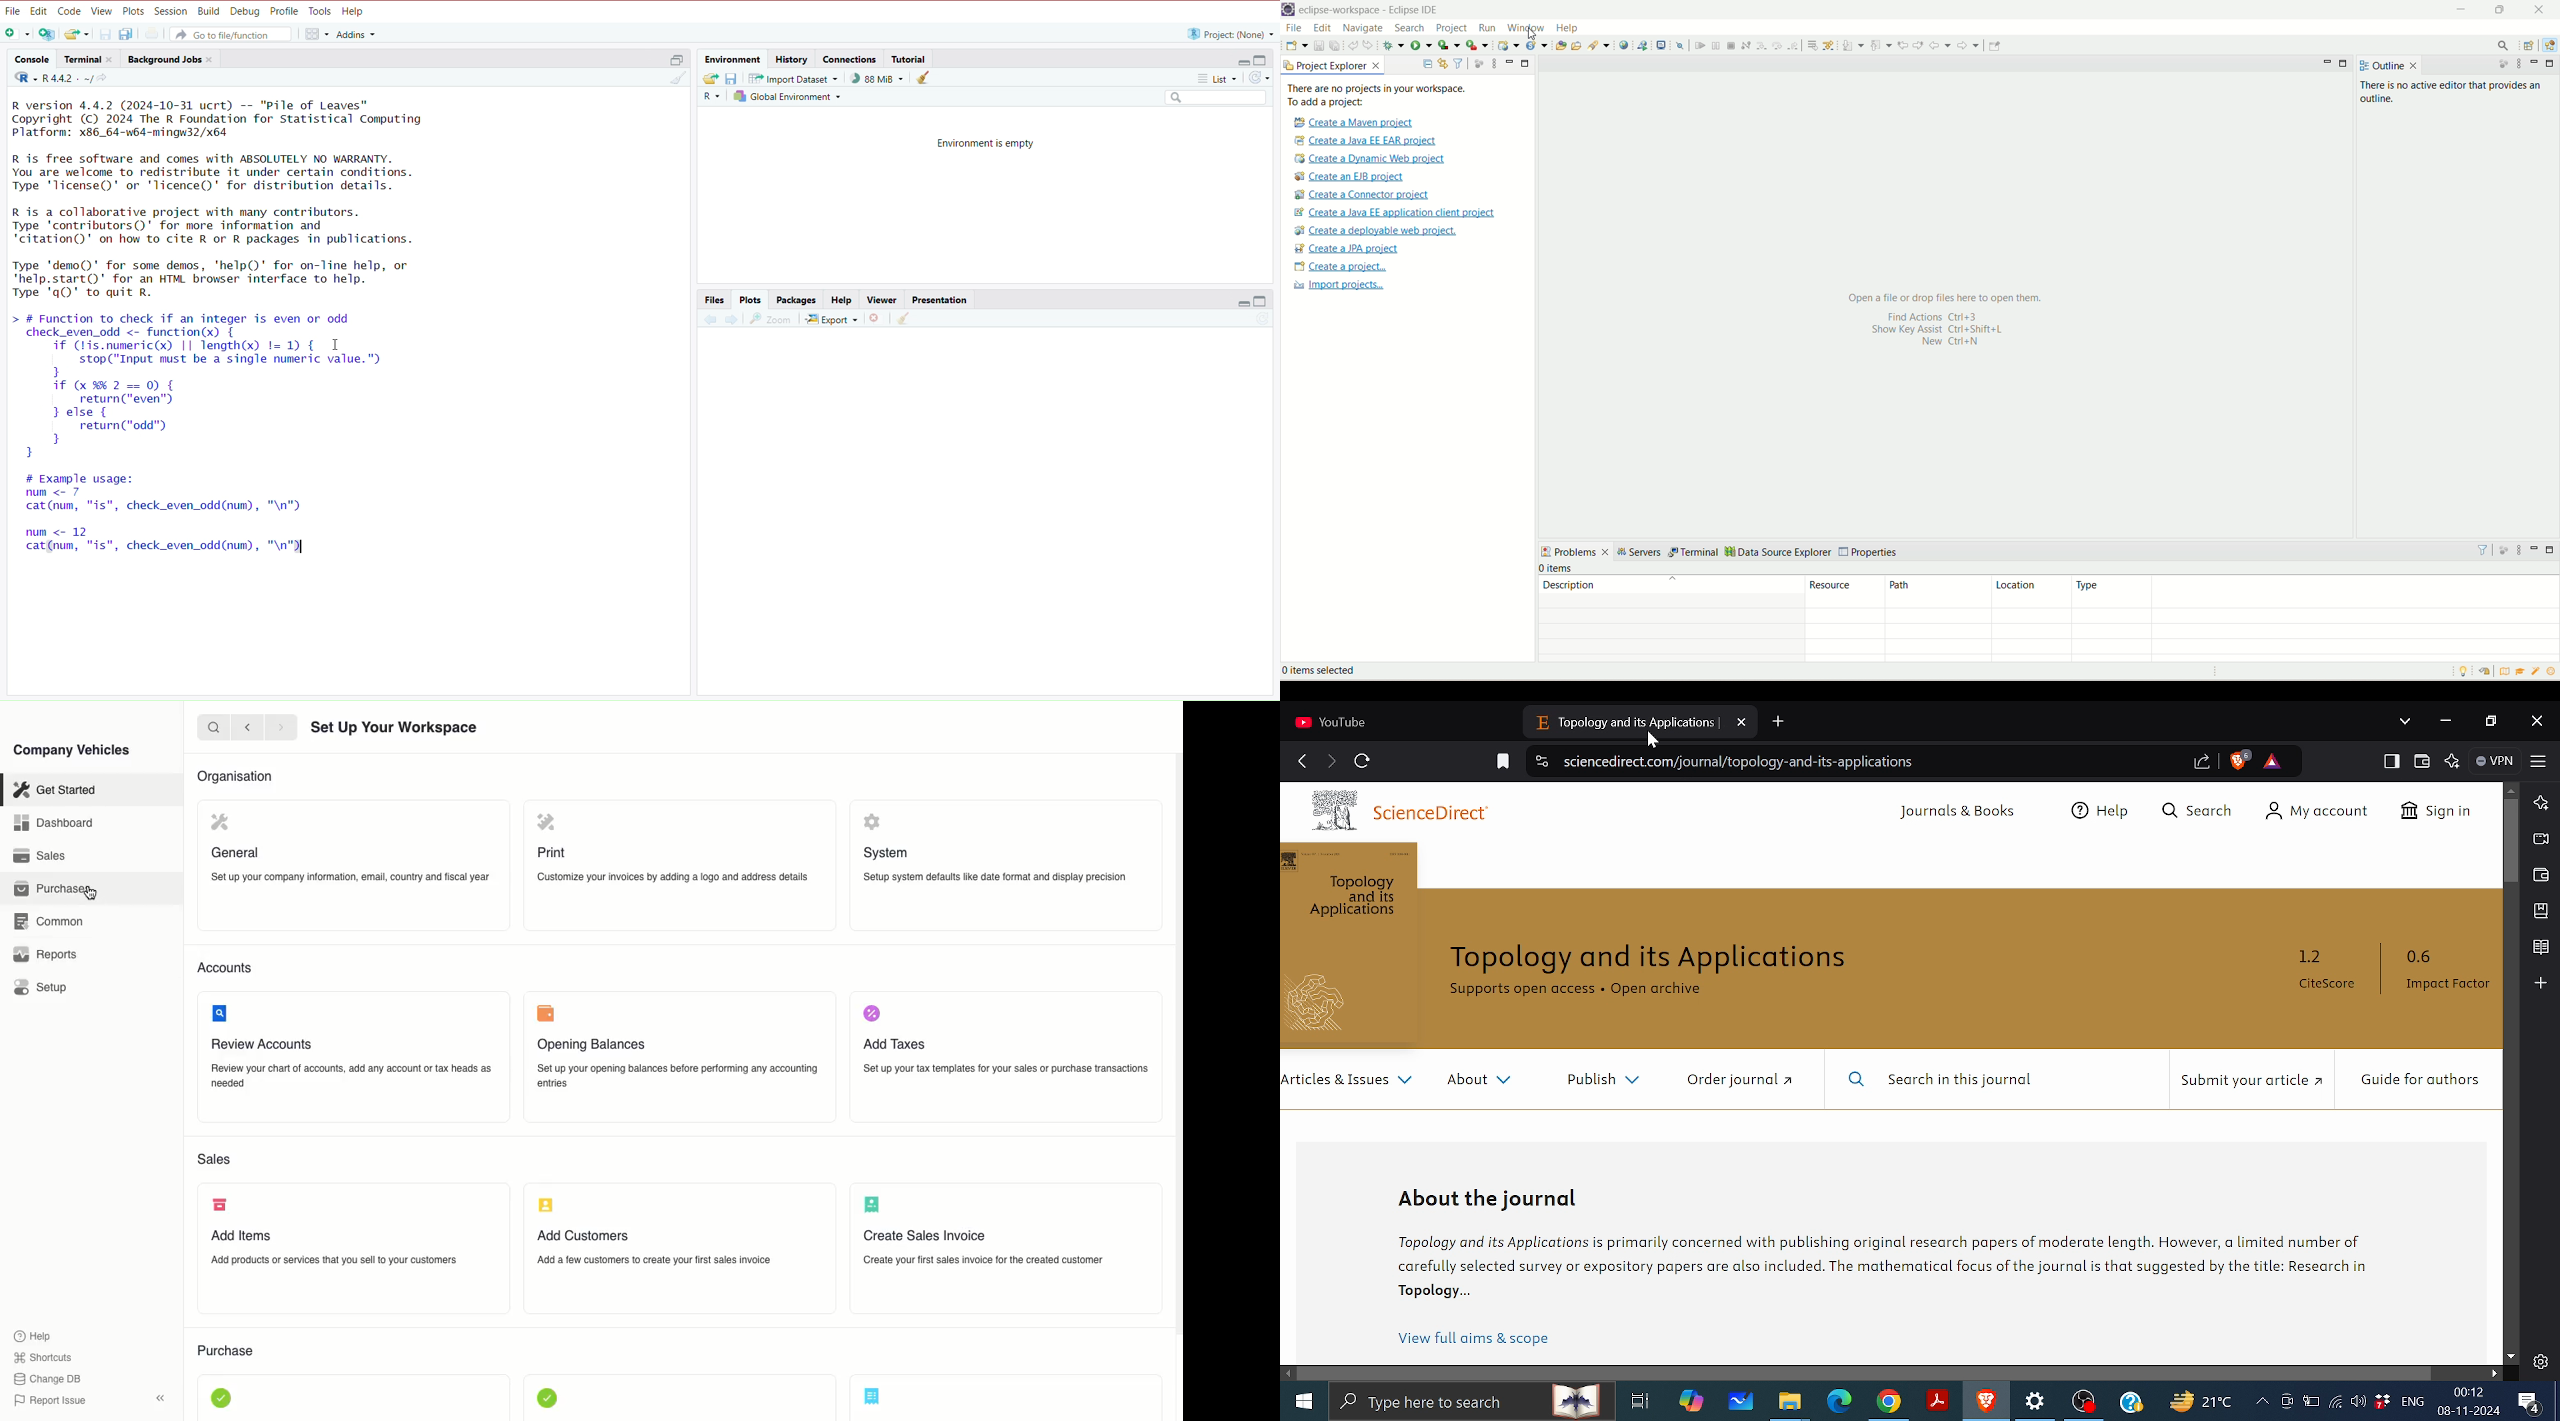 The height and width of the screenshot is (1428, 2576). I want to click on Organisation, so click(234, 777).